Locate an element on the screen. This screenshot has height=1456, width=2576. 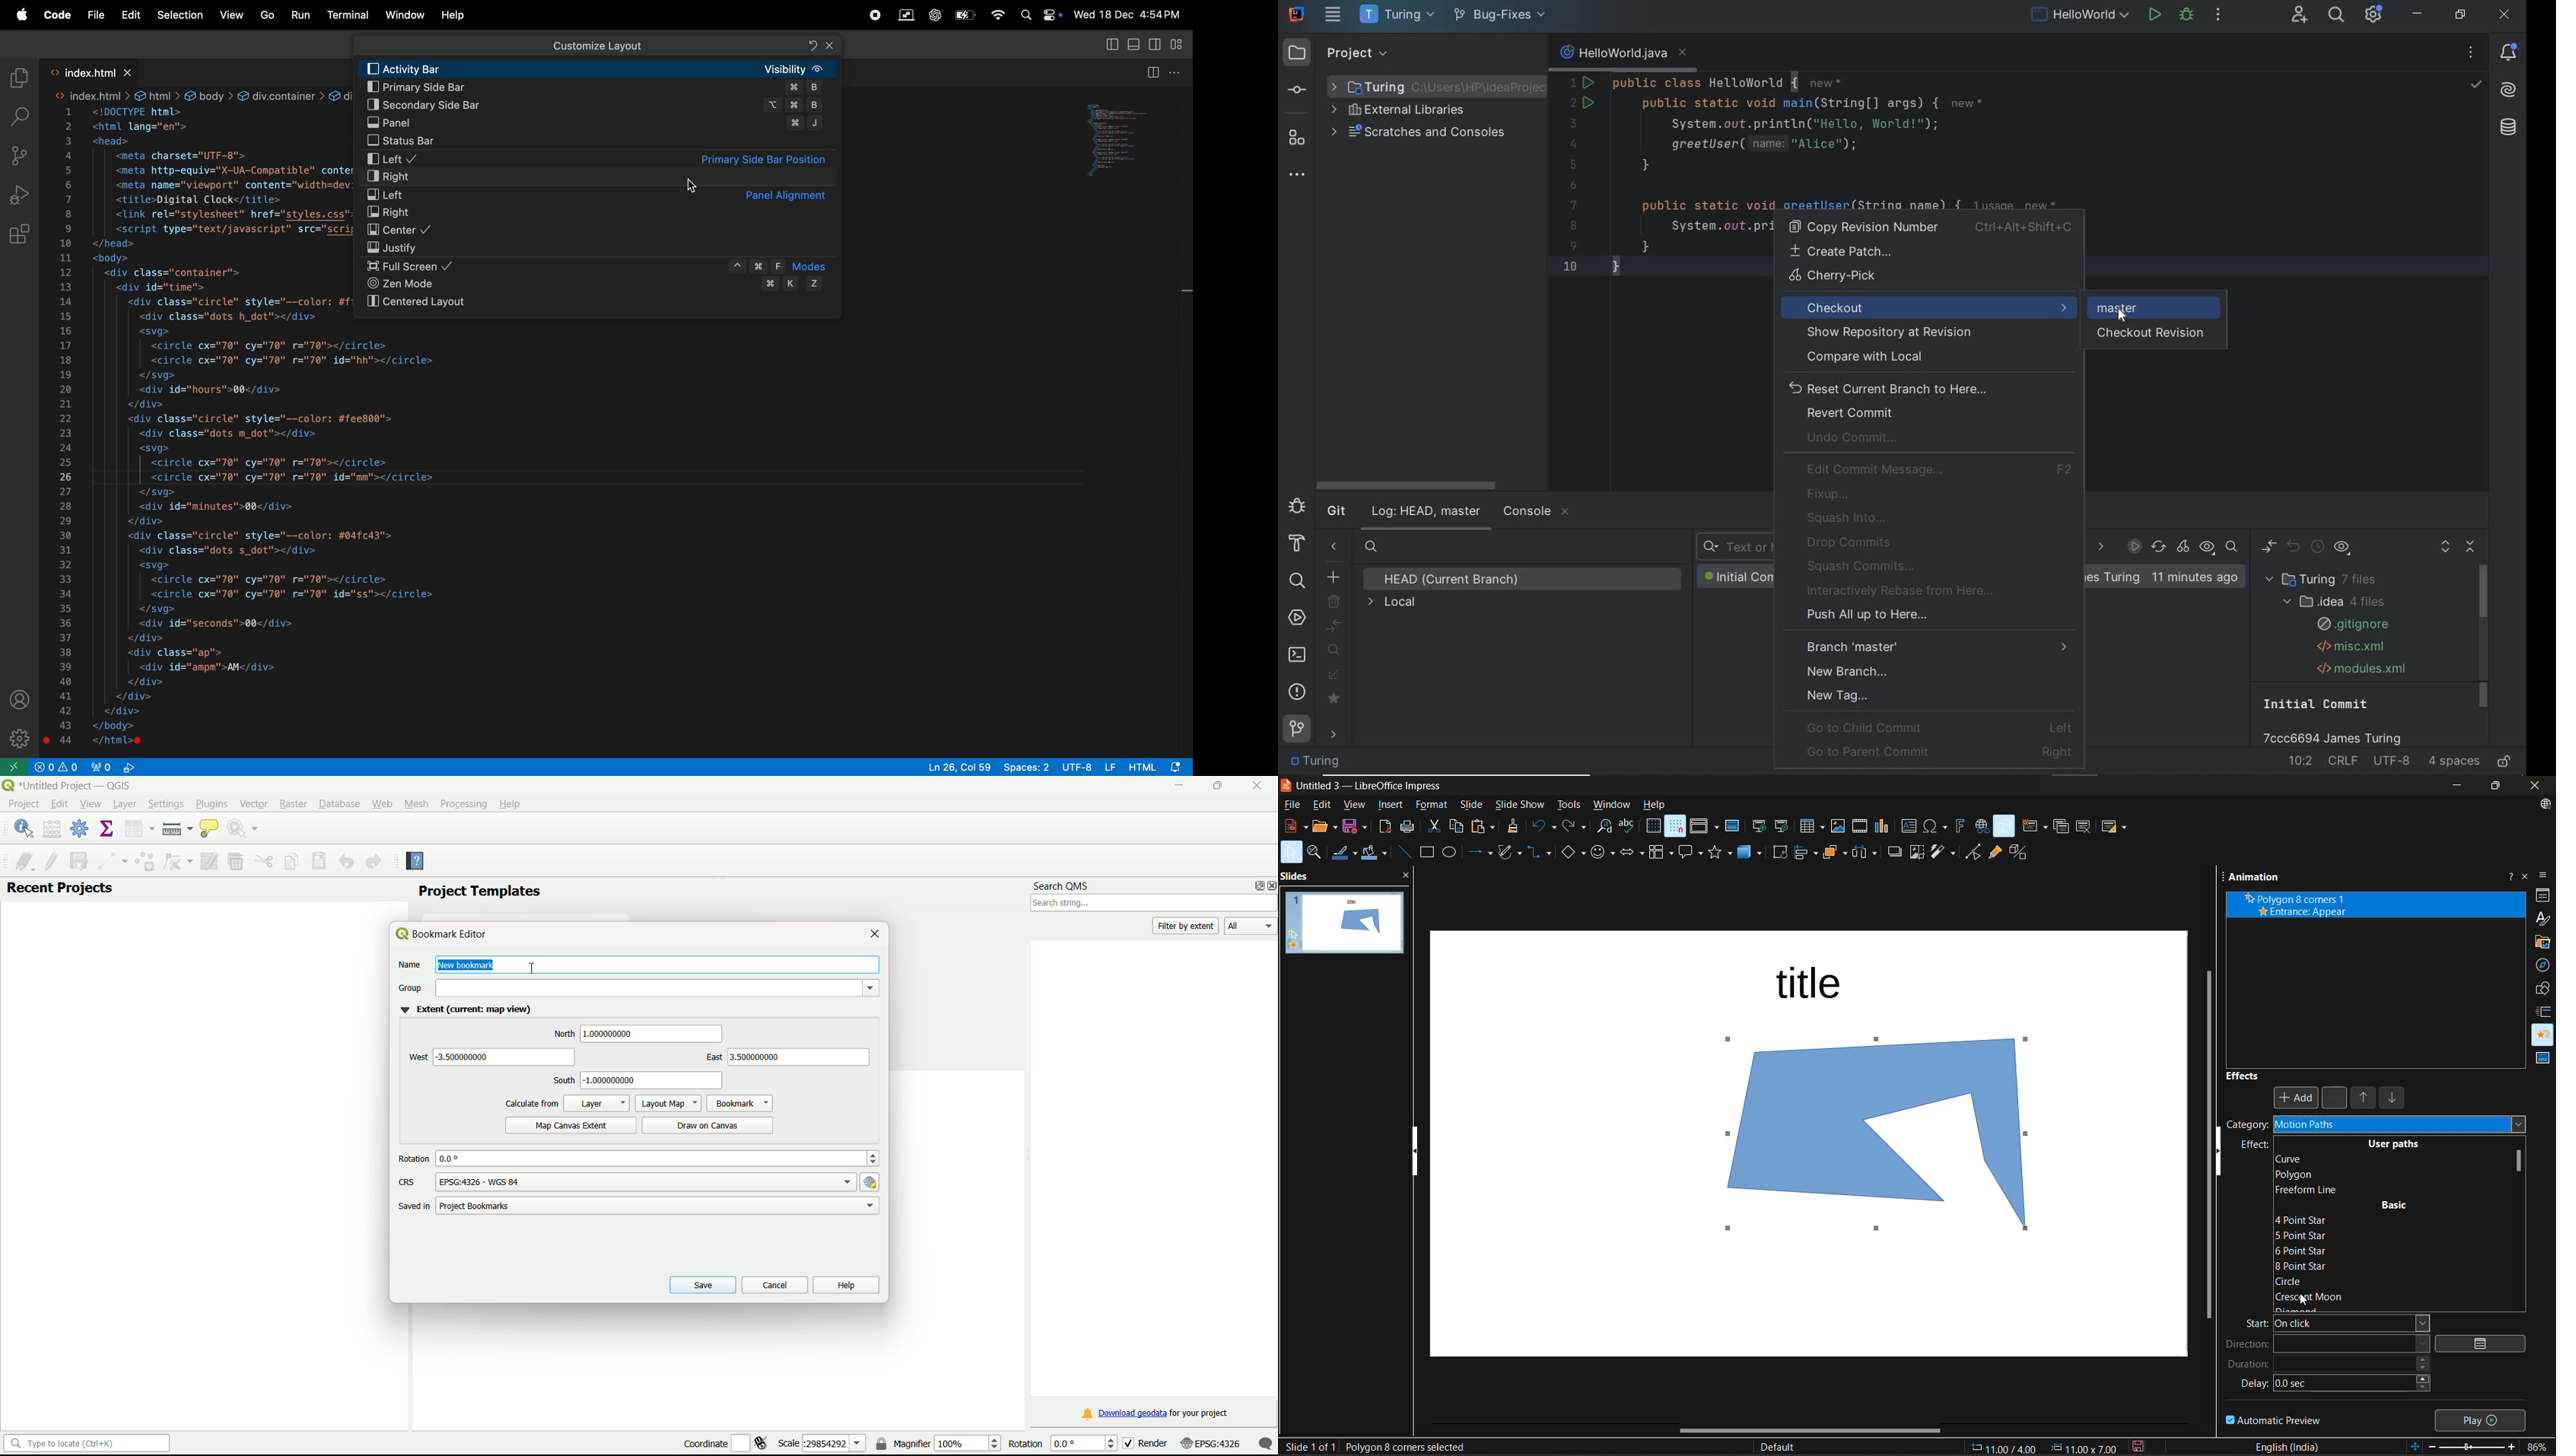
navigator is located at coordinates (2545, 966).